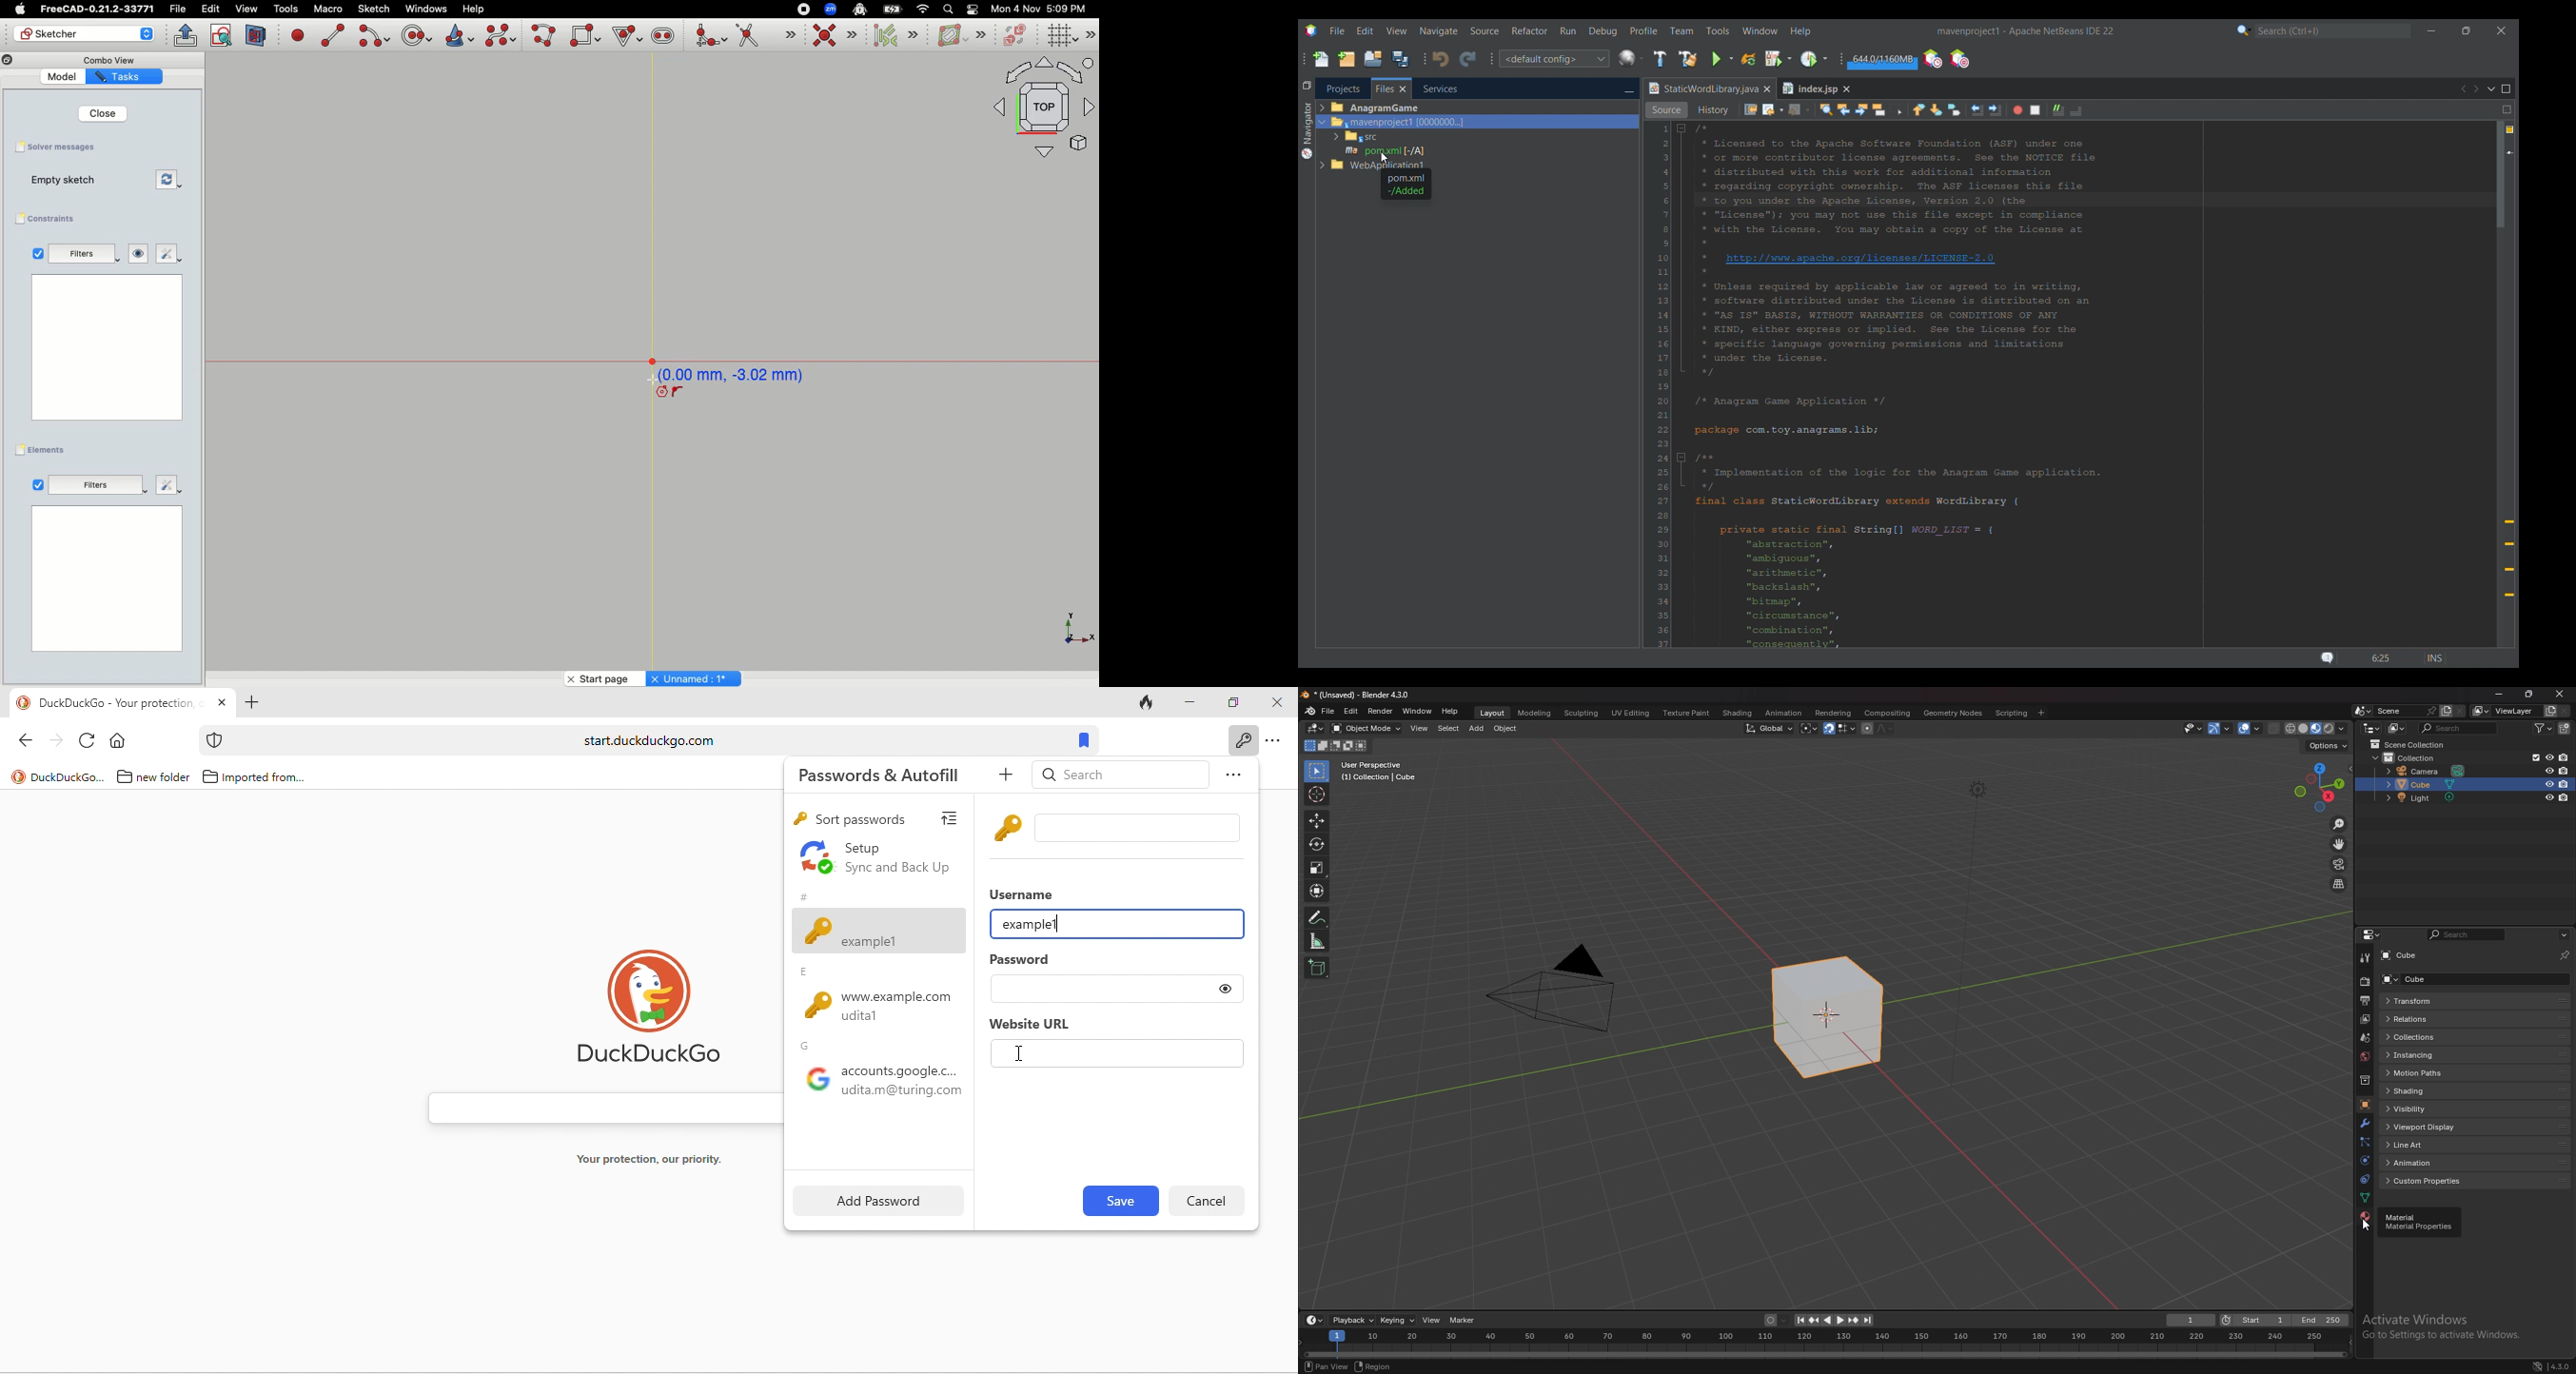  I want to click on jump to endpoint, so click(1797, 1320).